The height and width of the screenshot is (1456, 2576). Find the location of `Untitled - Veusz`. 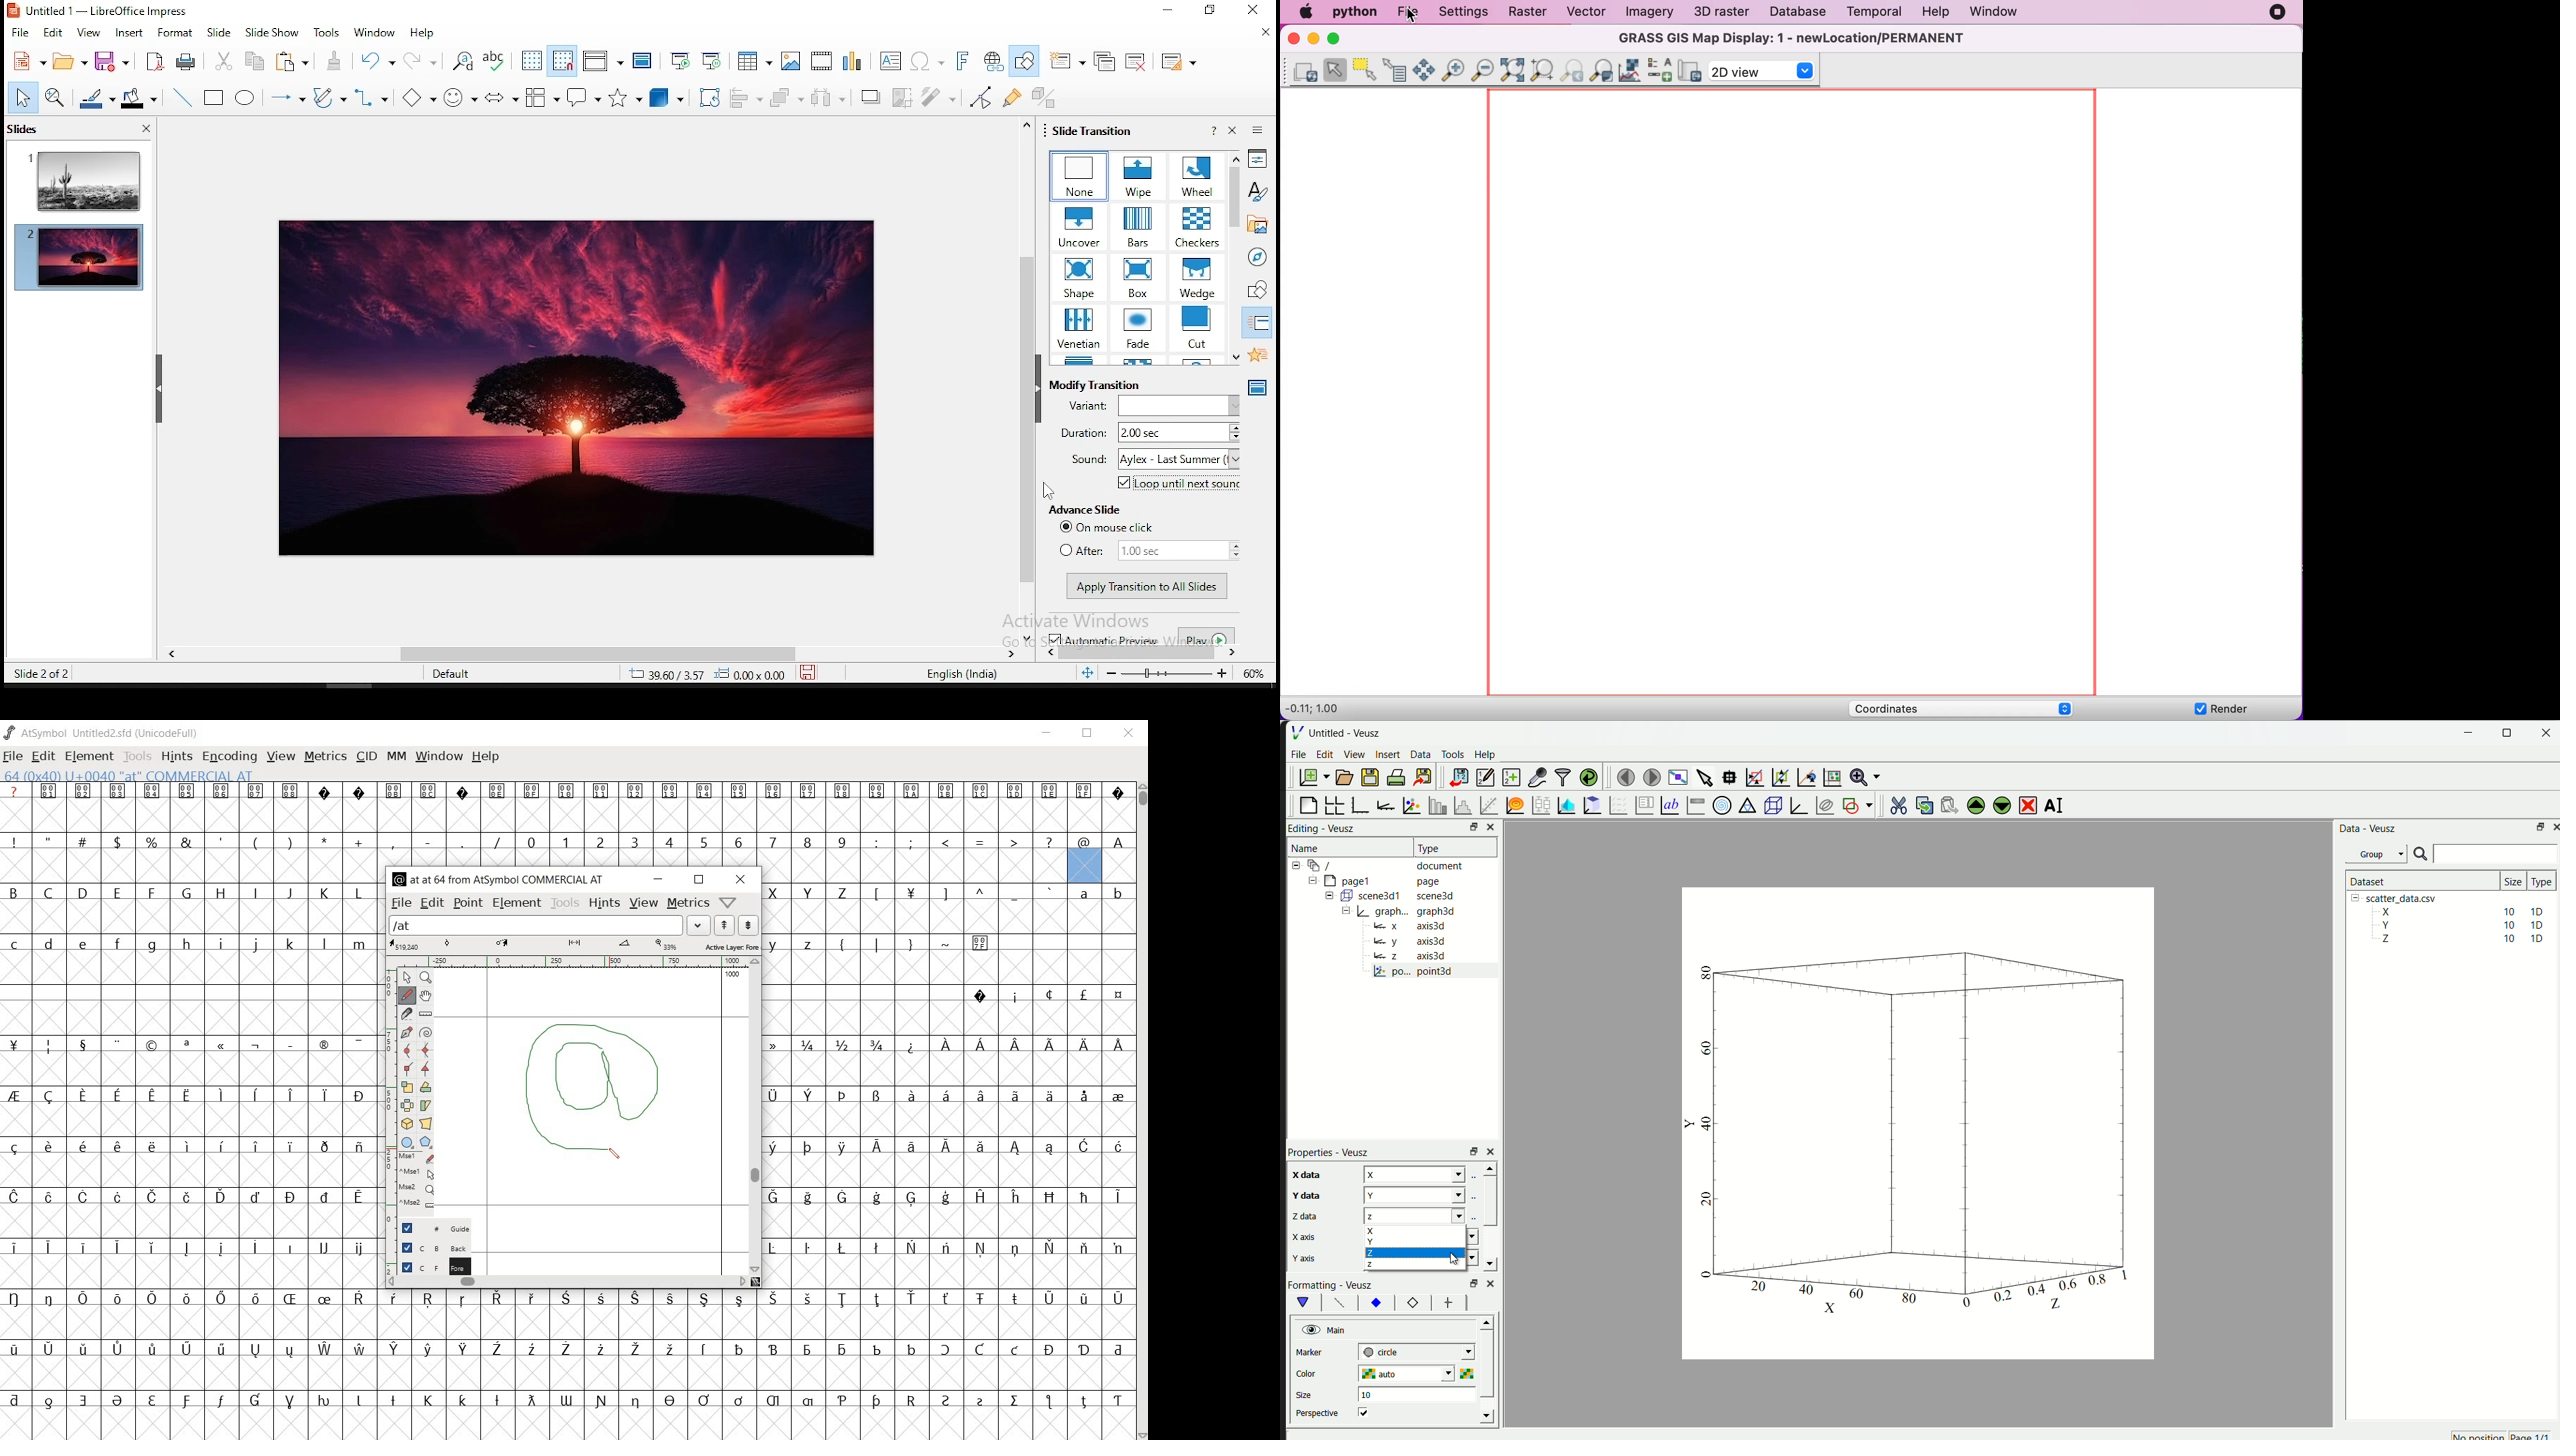

Untitled - Veusz is located at coordinates (1347, 732).